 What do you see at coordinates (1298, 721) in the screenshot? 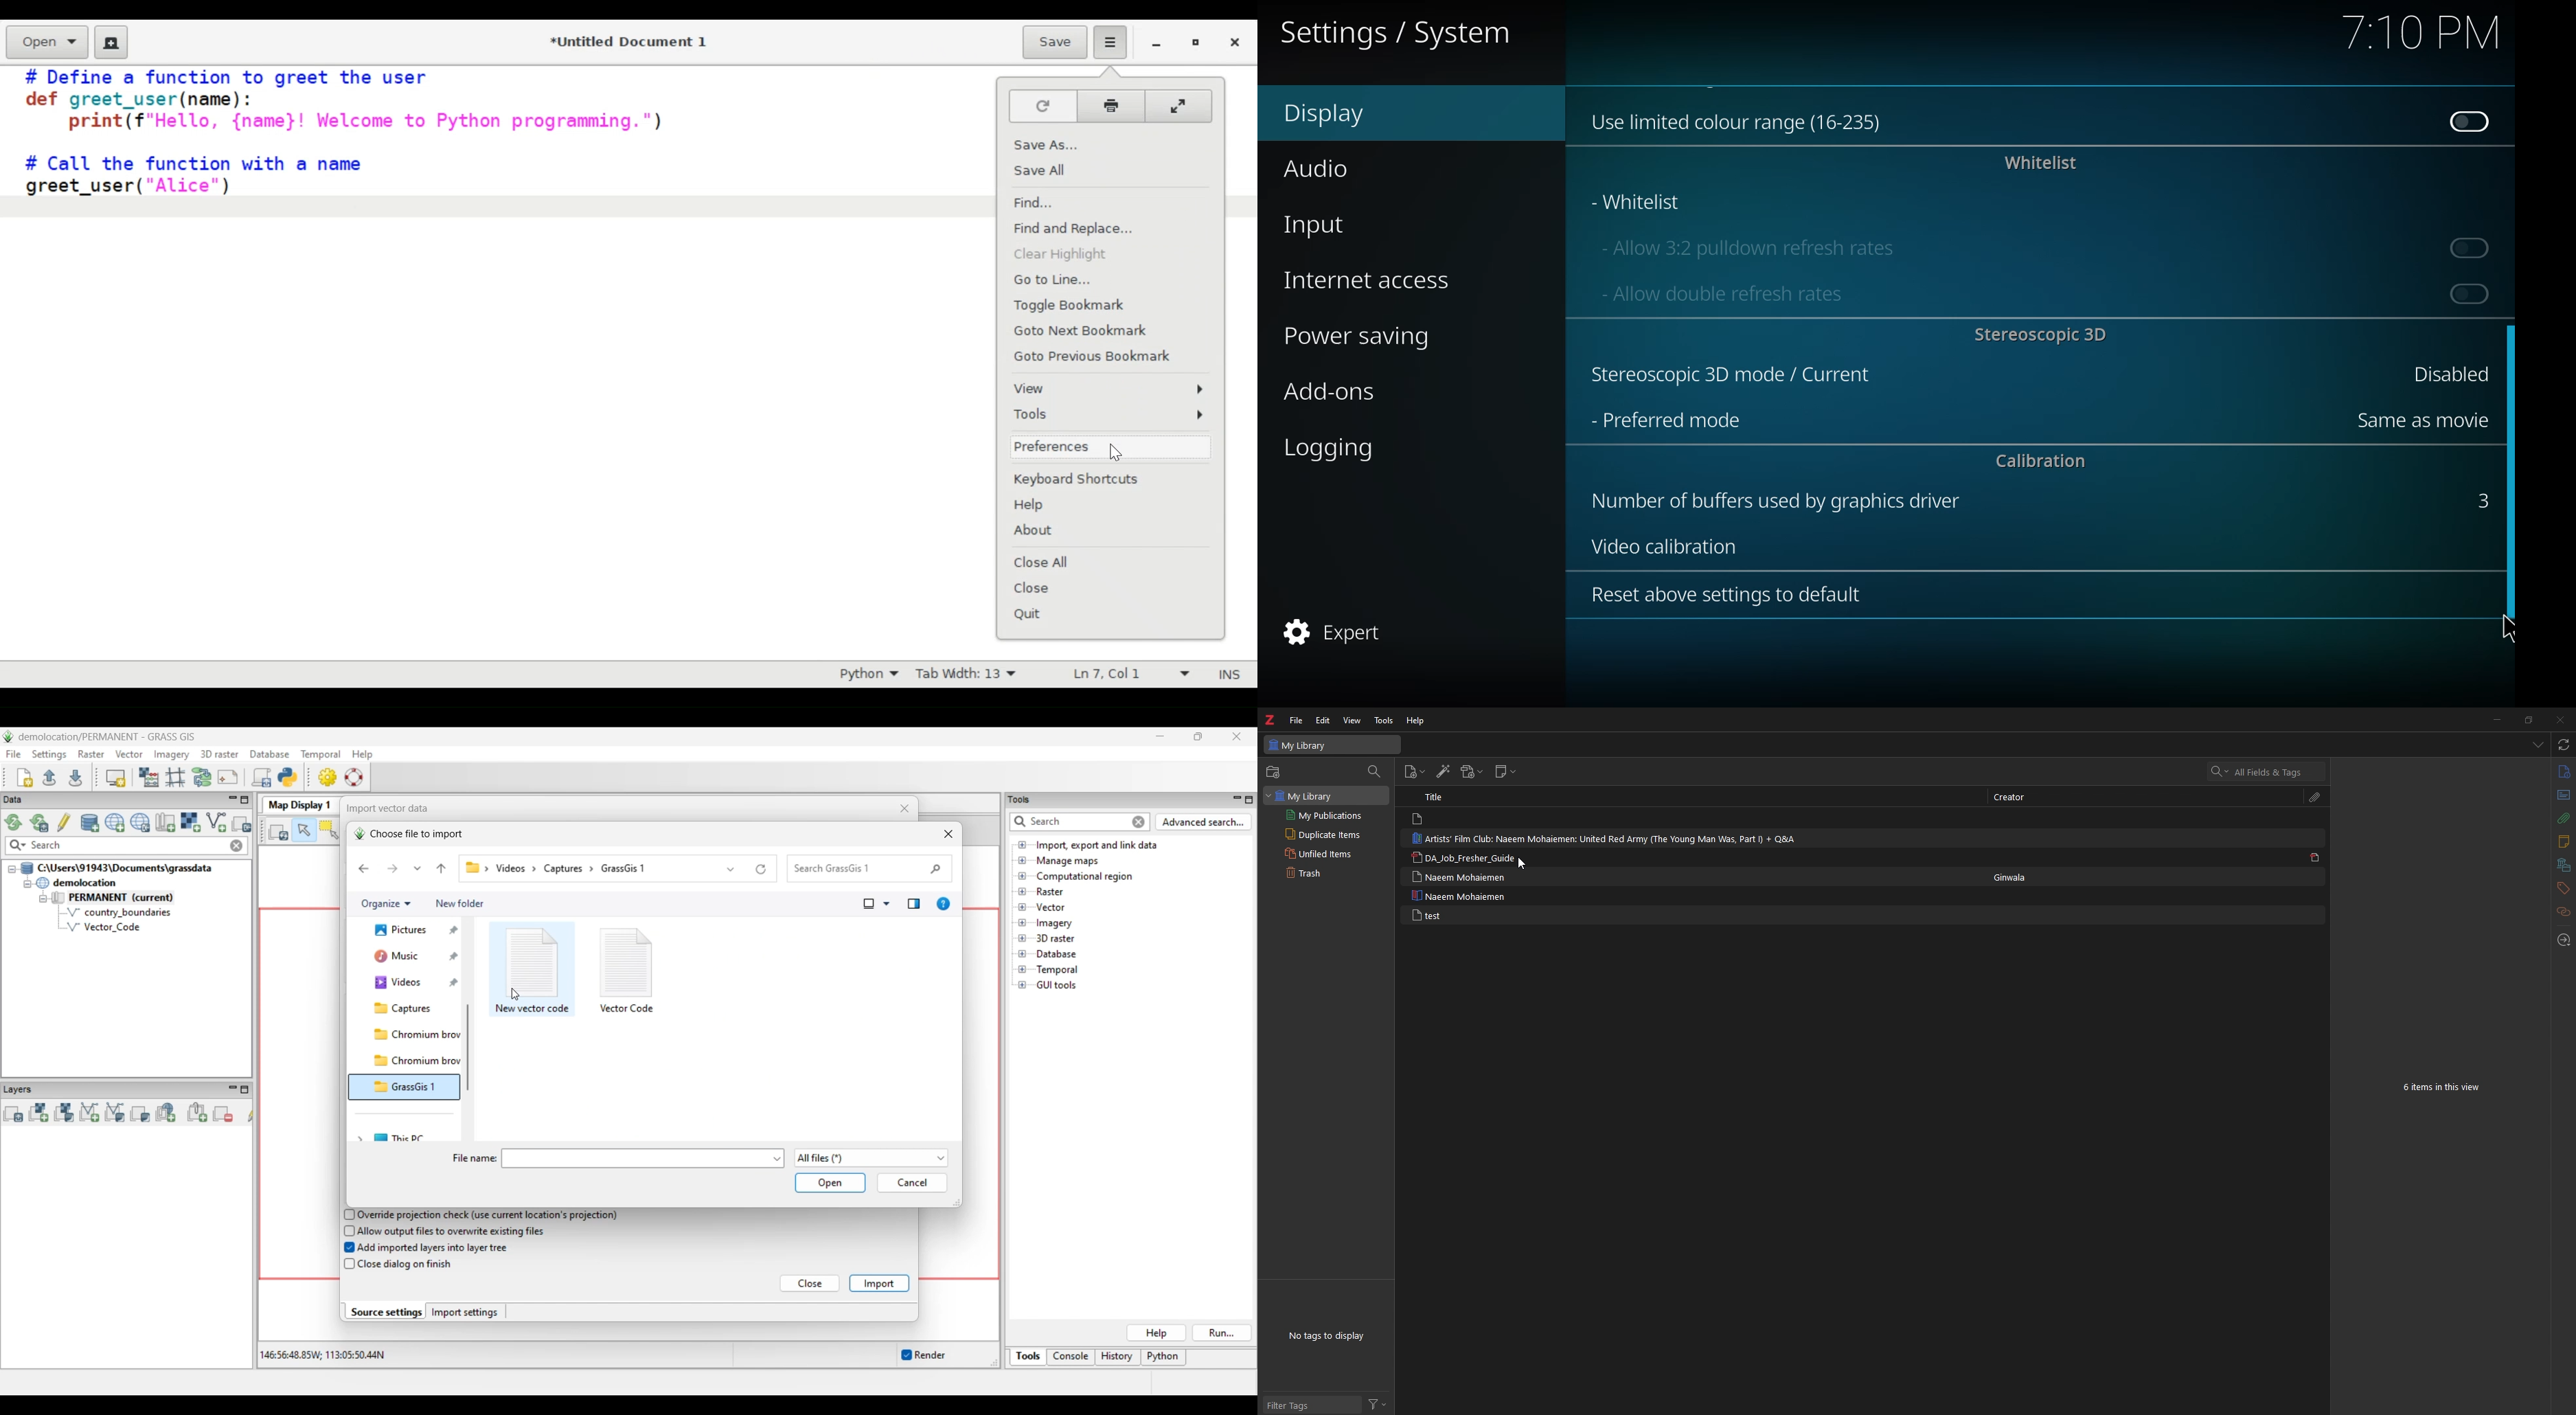
I see `file` at bounding box center [1298, 721].